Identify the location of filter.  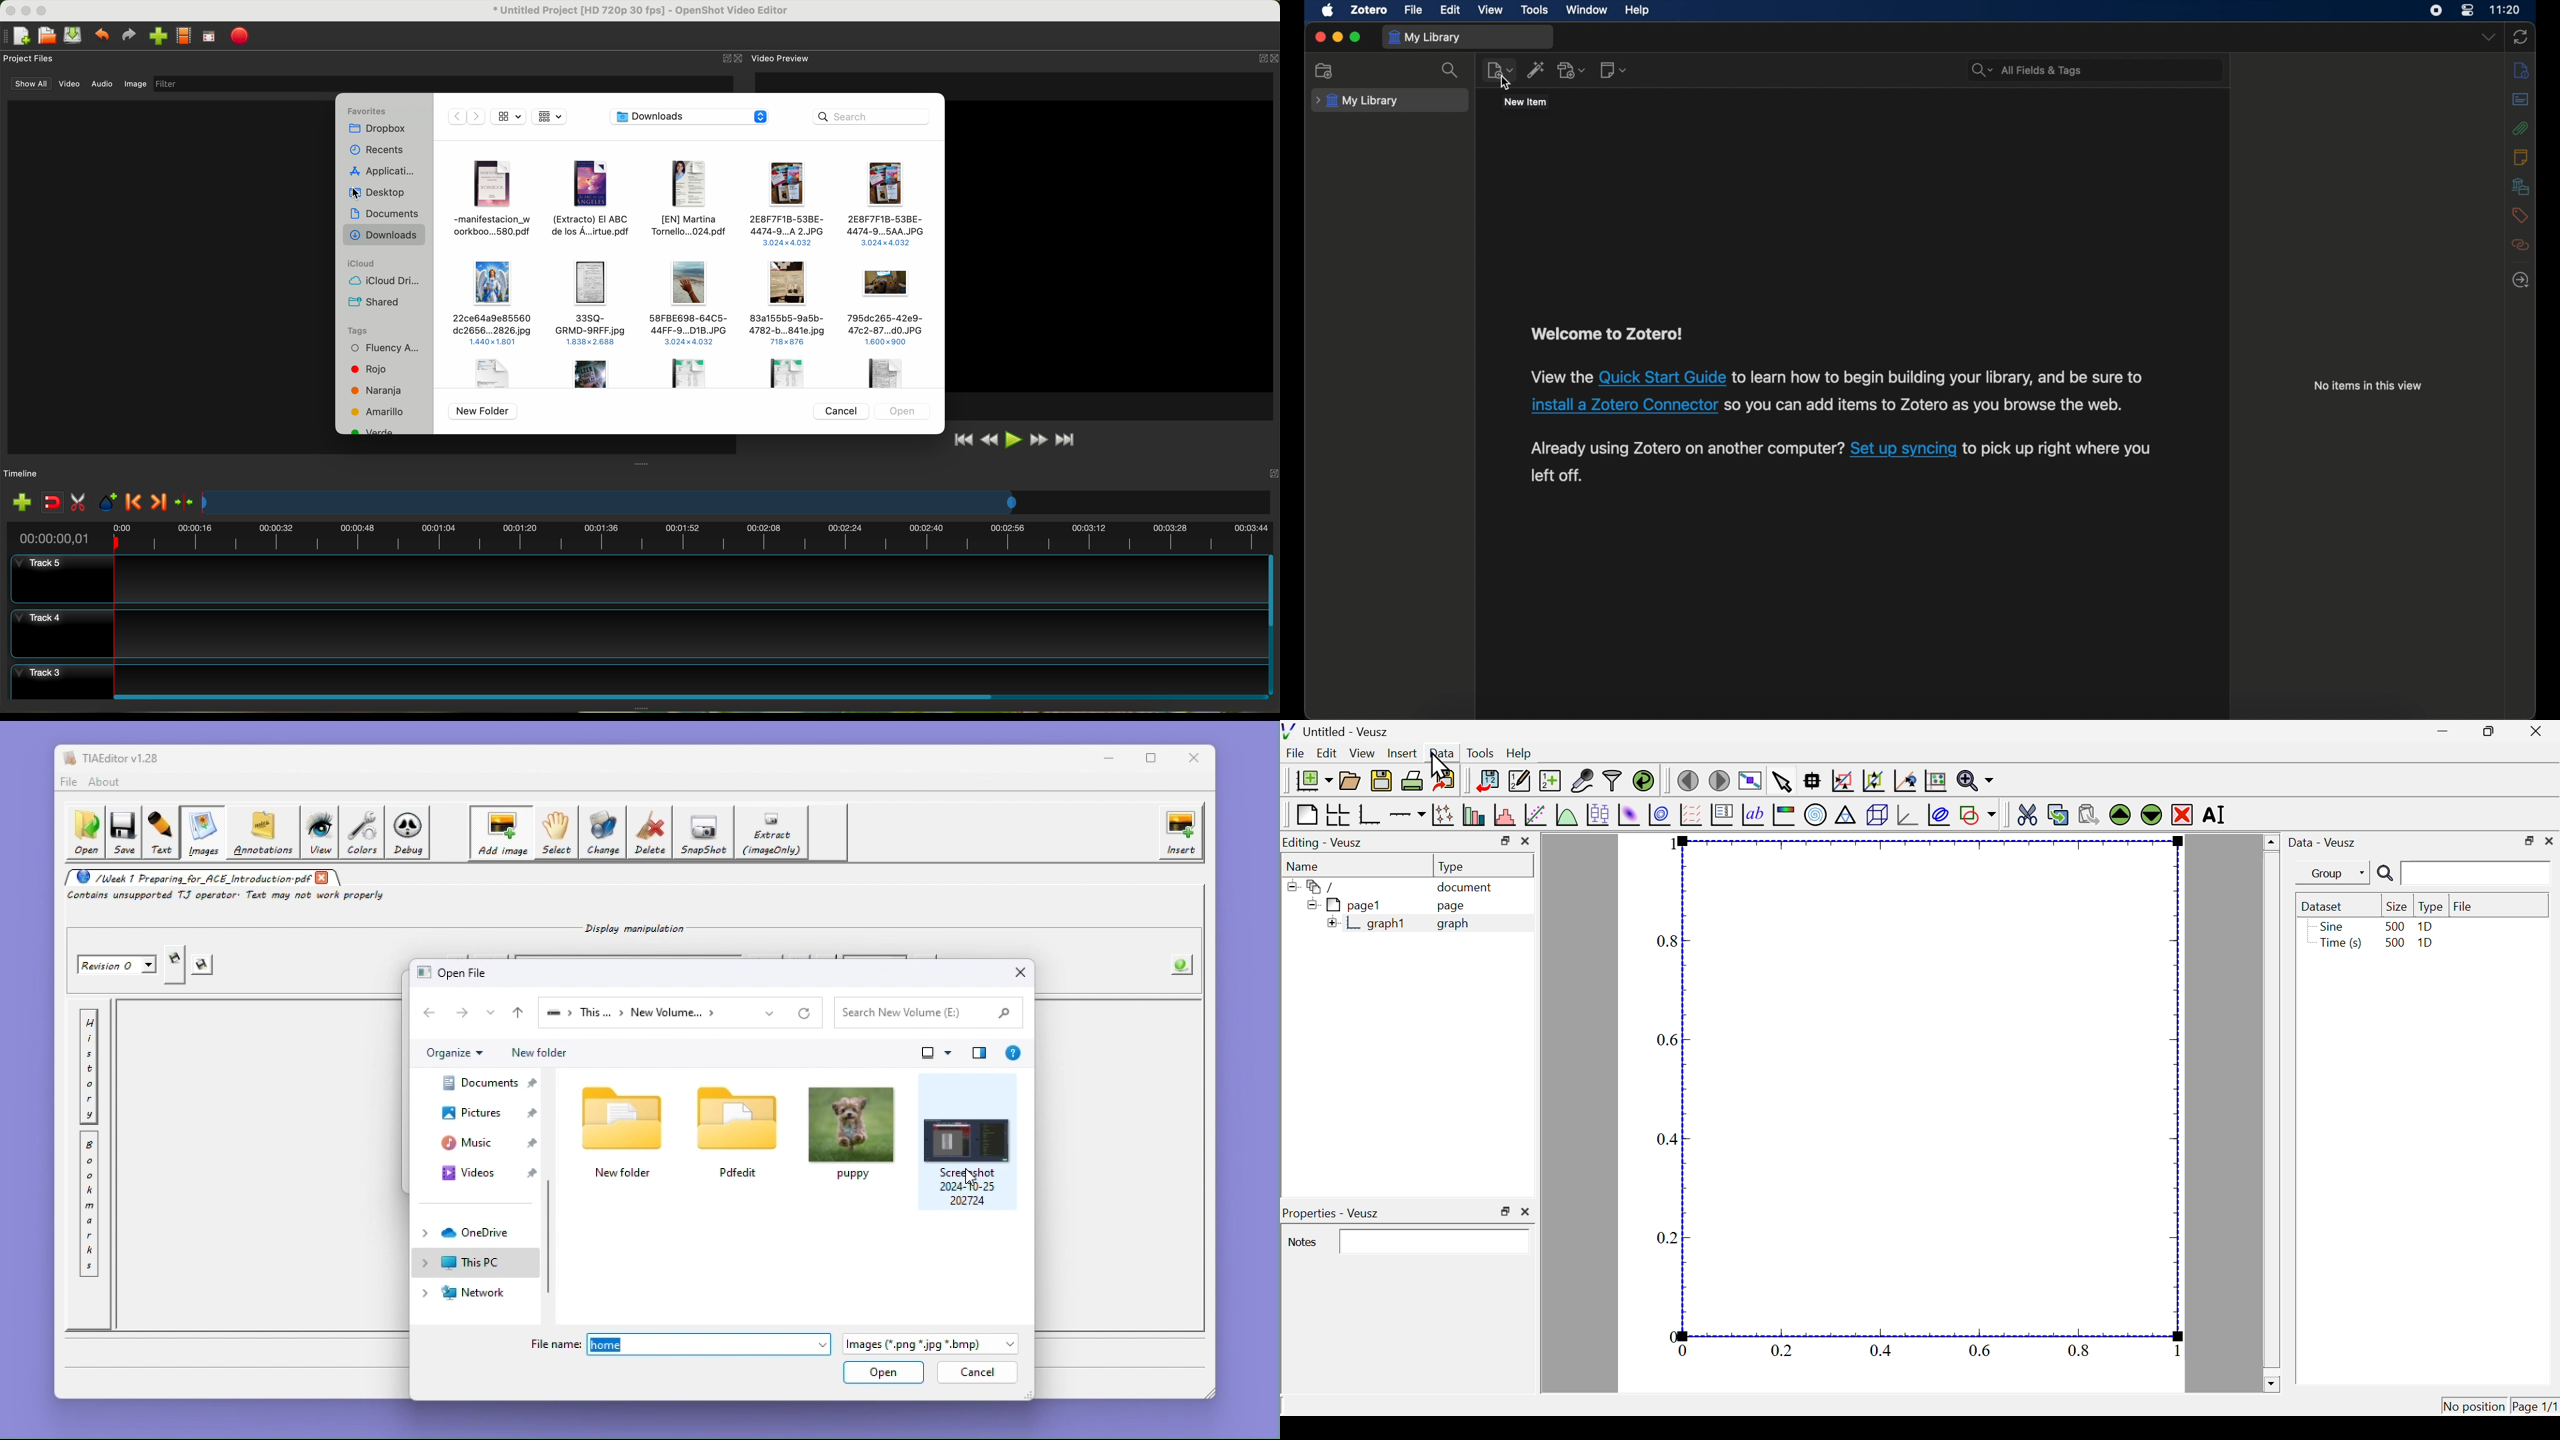
(442, 83).